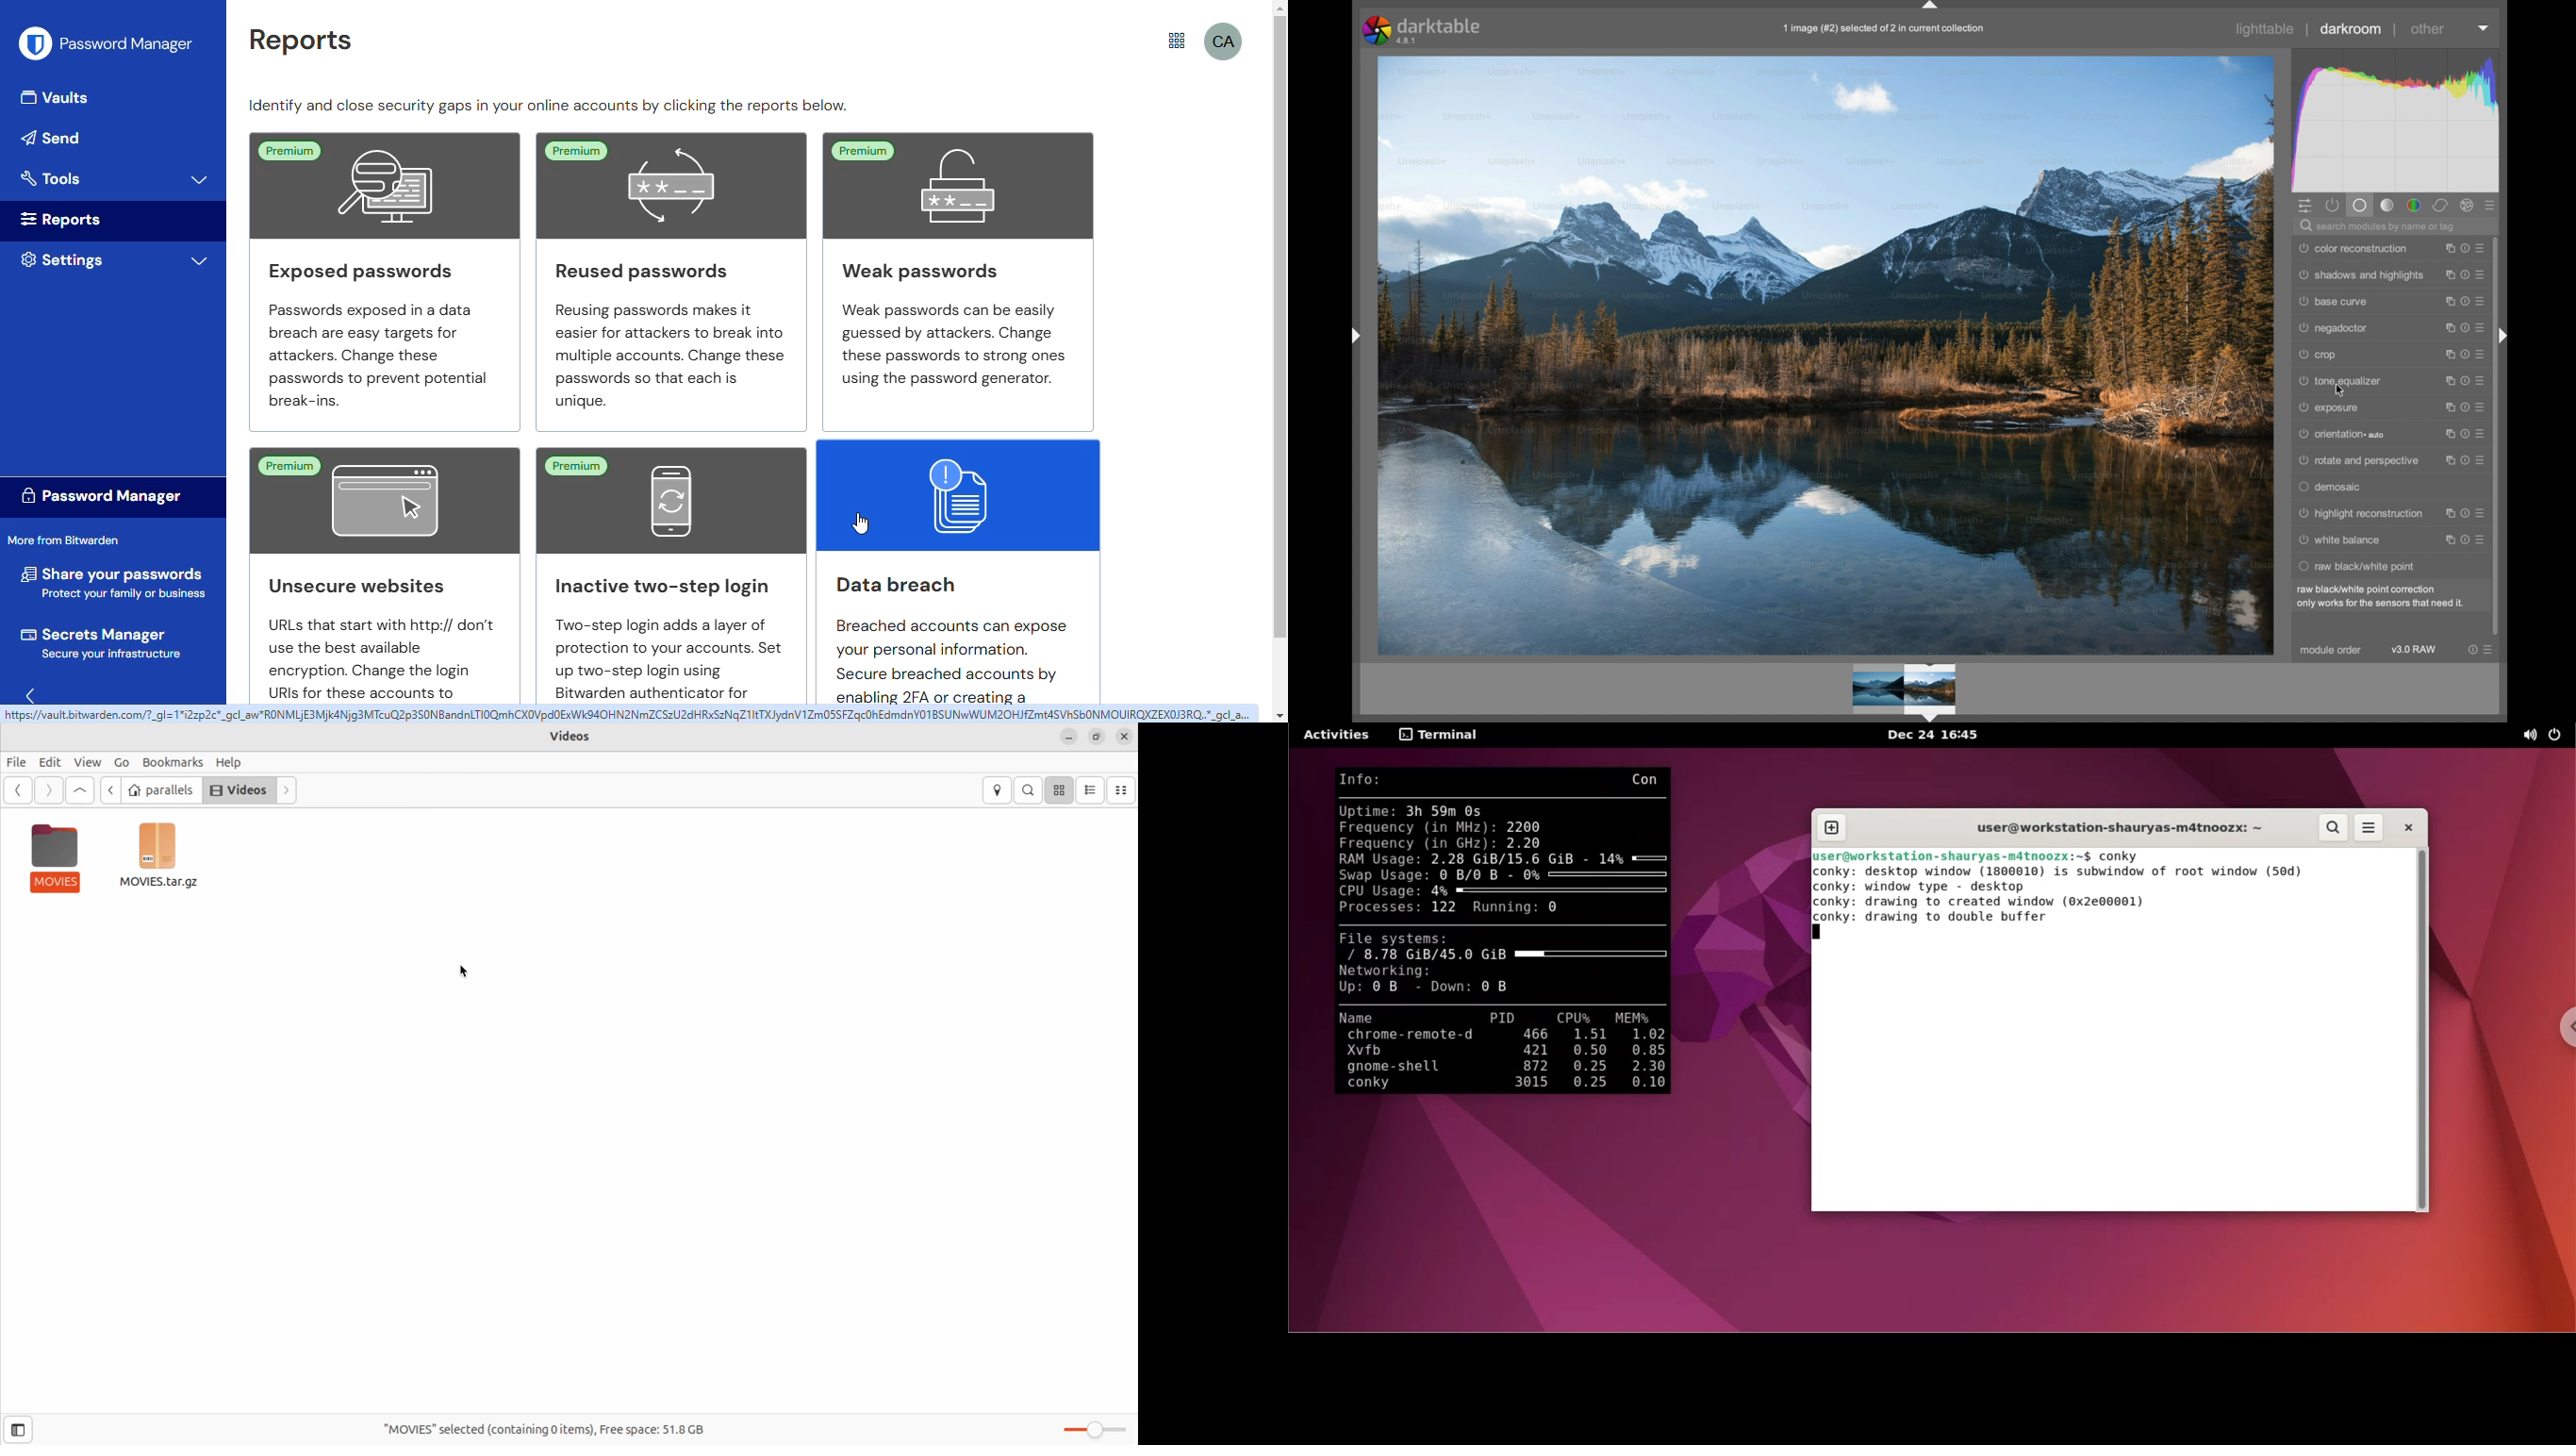 Image resolution: width=2576 pixels, height=1456 pixels. Describe the element at coordinates (2493, 205) in the screenshot. I see `presets` at that location.